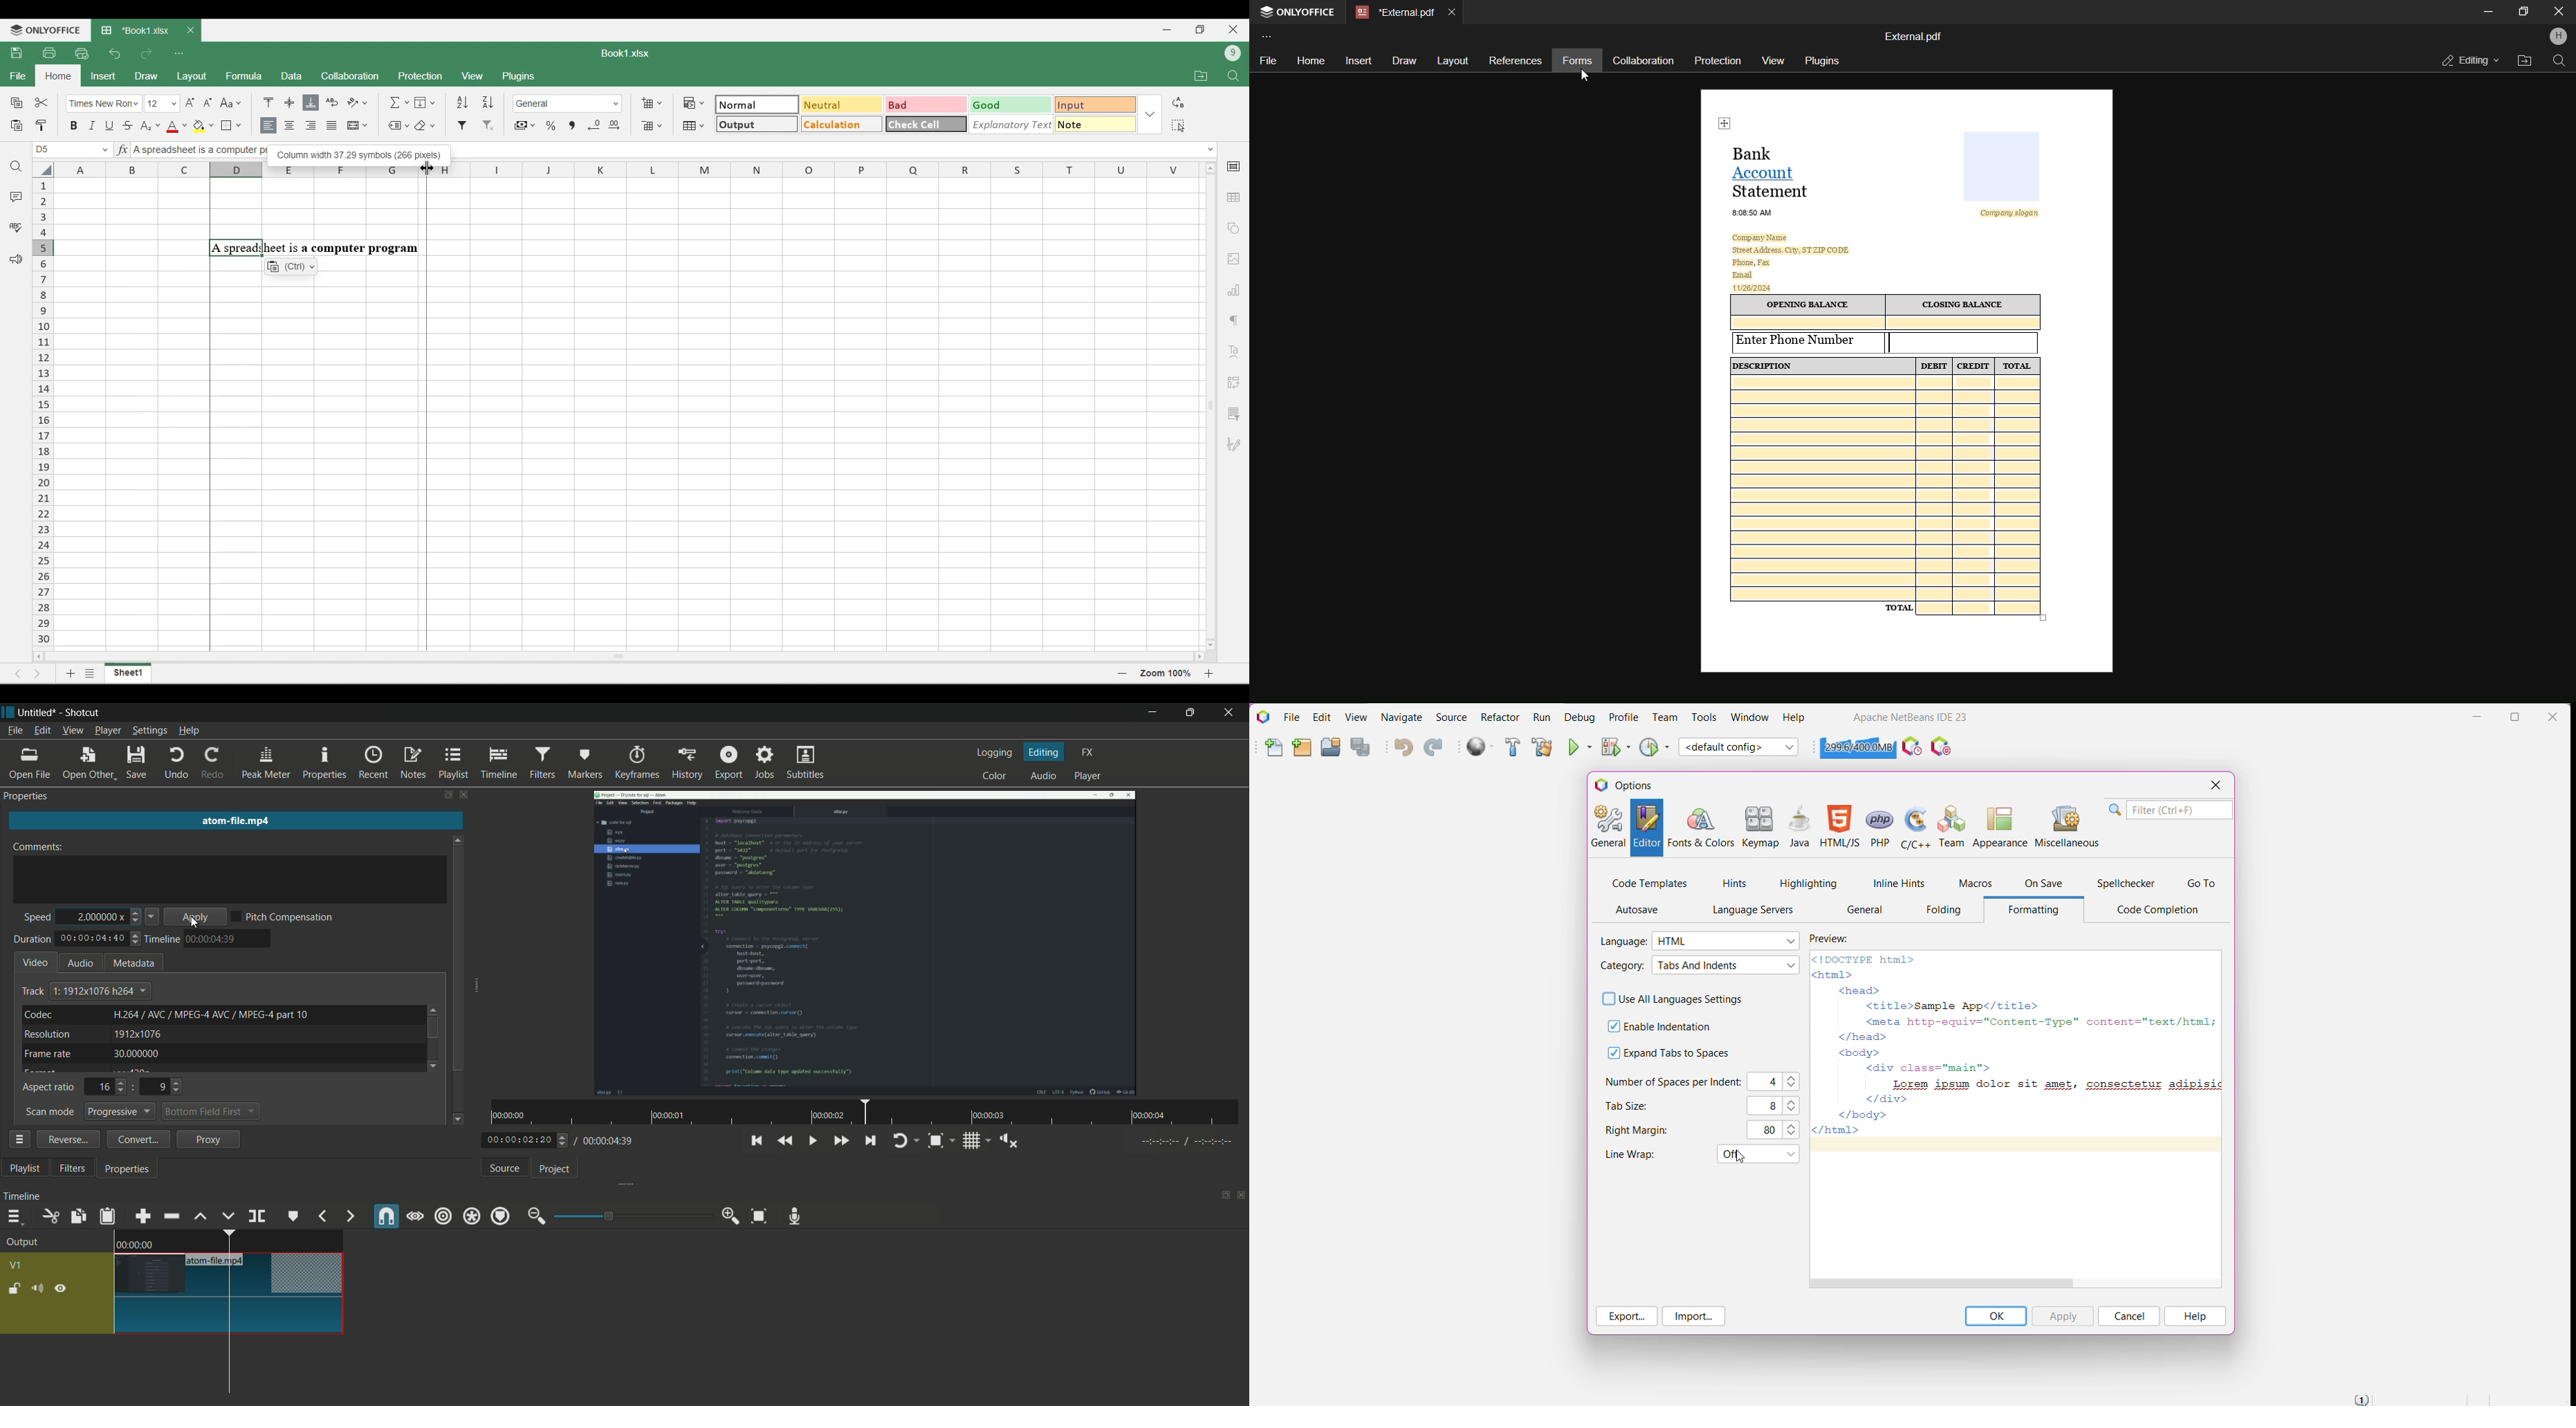 Image resolution: width=2576 pixels, height=1428 pixels. I want to click on Customize quick access toolbar, so click(179, 53).